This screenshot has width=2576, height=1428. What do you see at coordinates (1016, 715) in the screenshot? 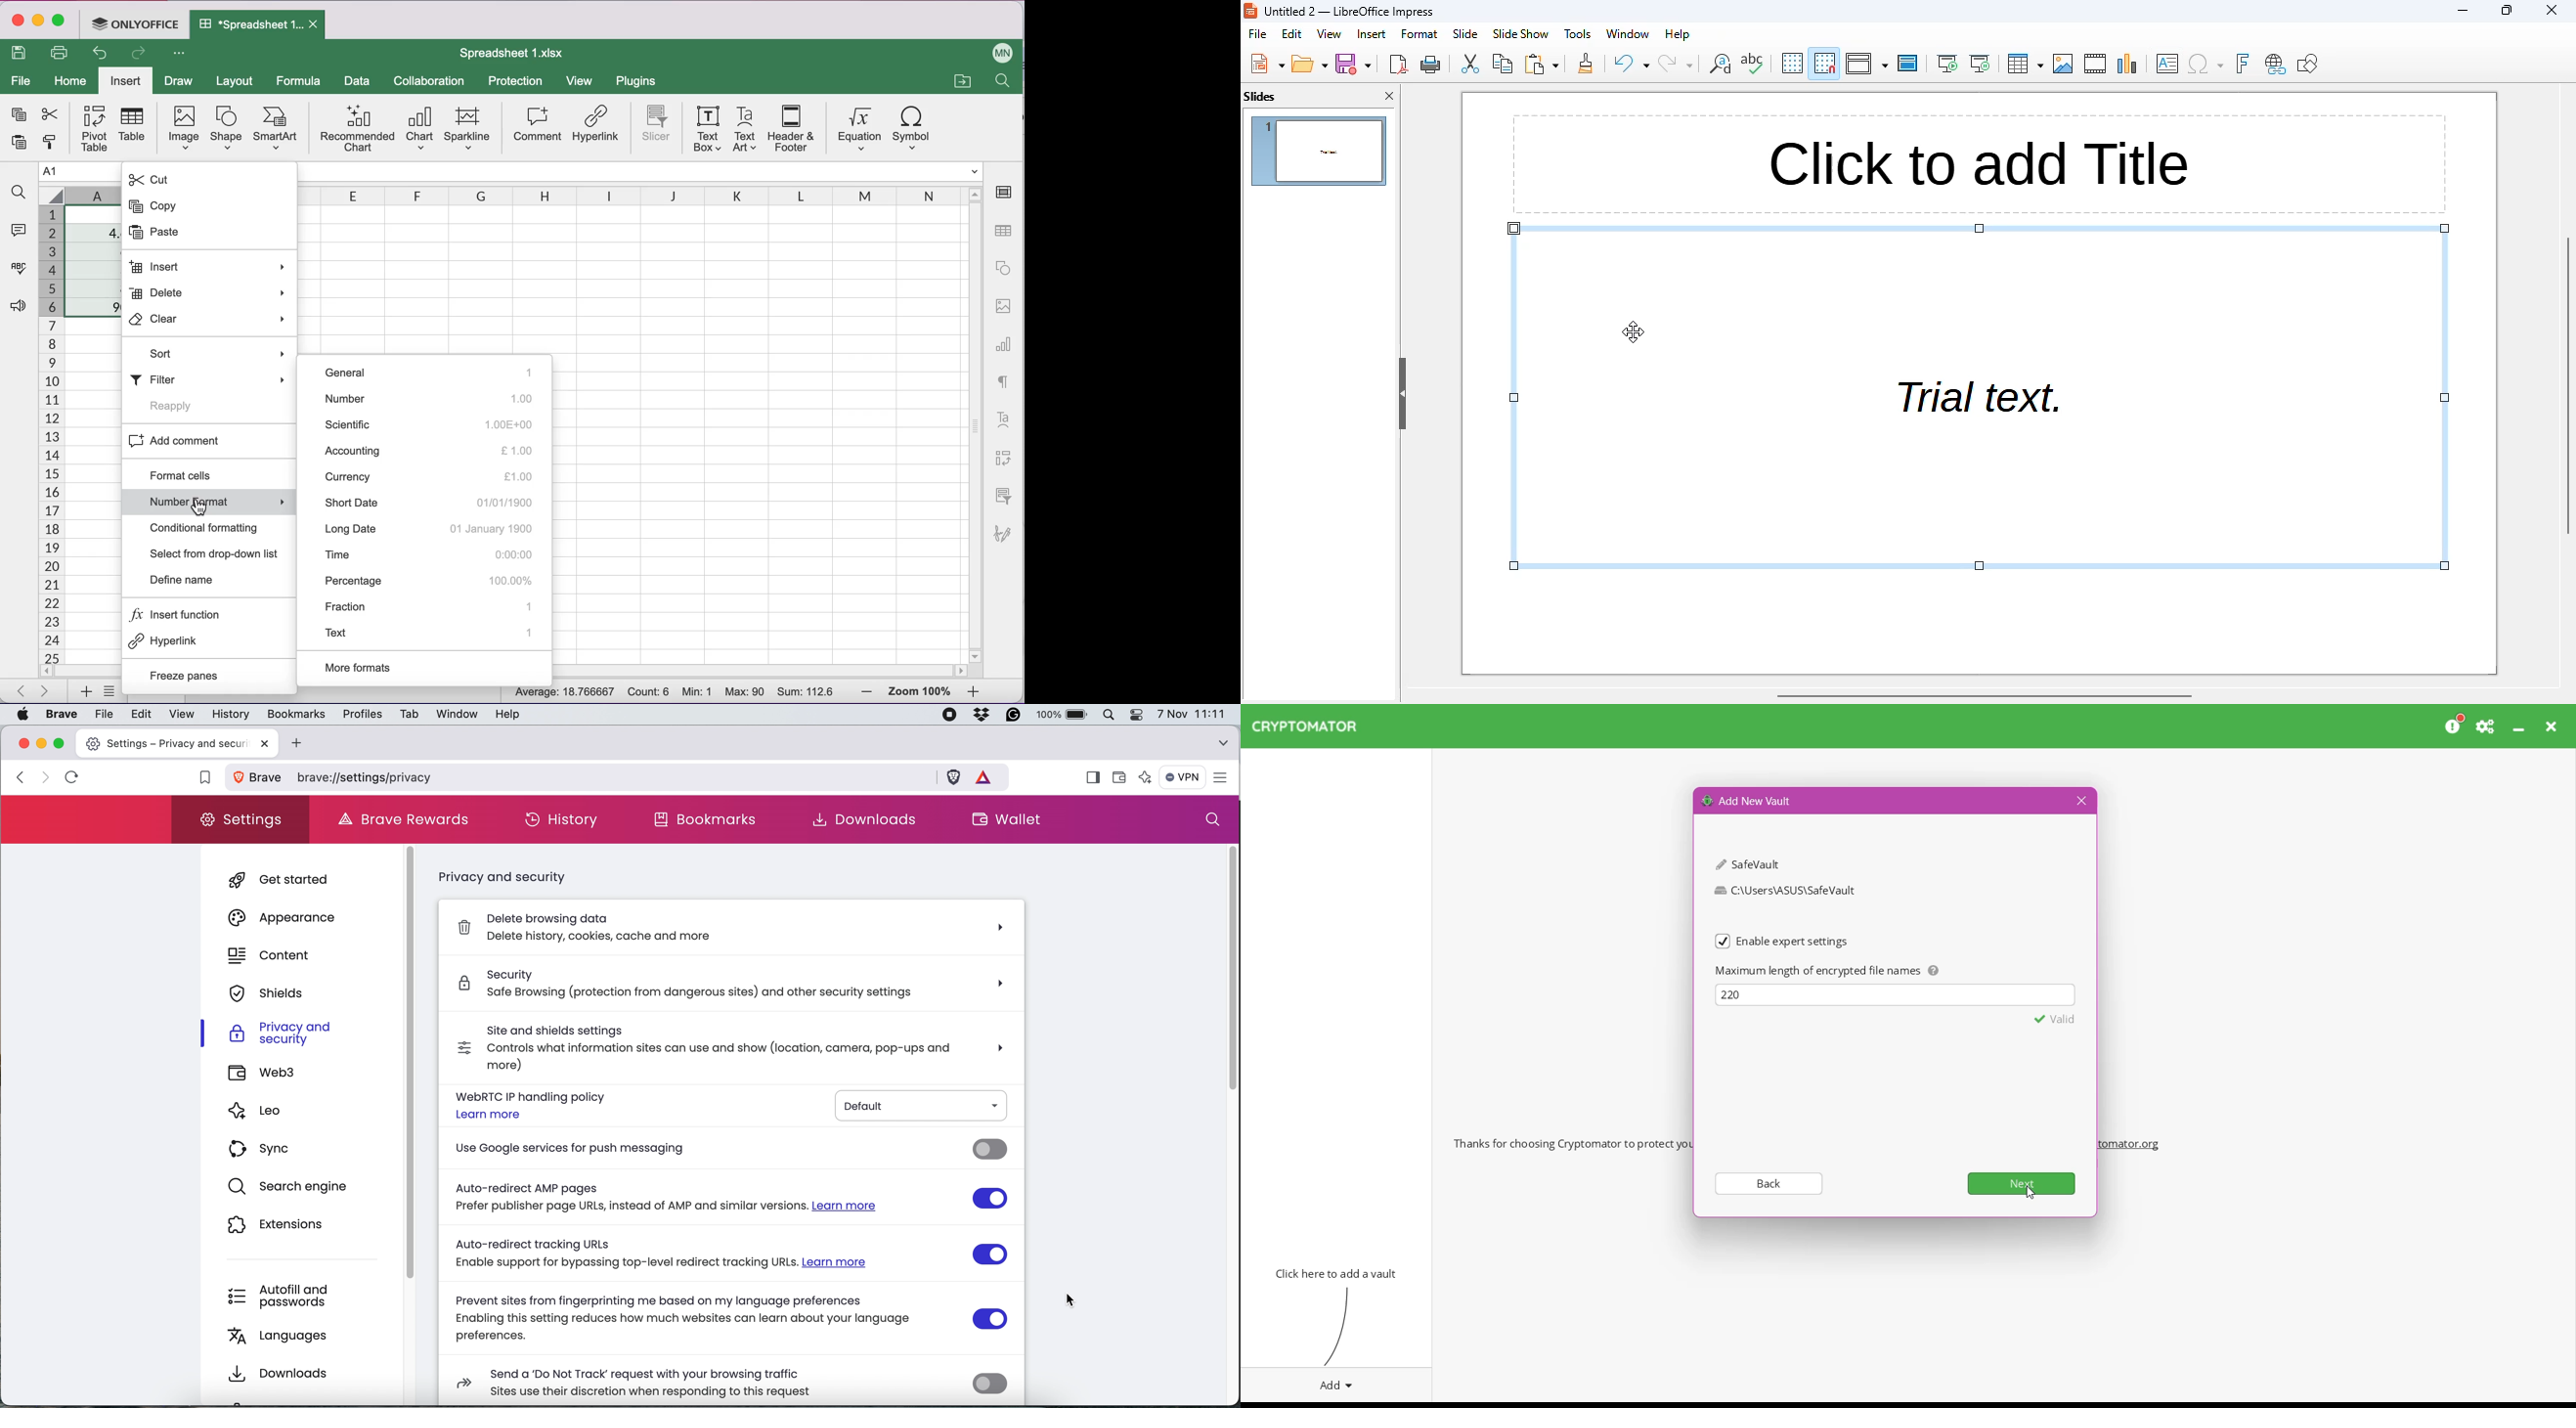
I see `grammarly` at bounding box center [1016, 715].